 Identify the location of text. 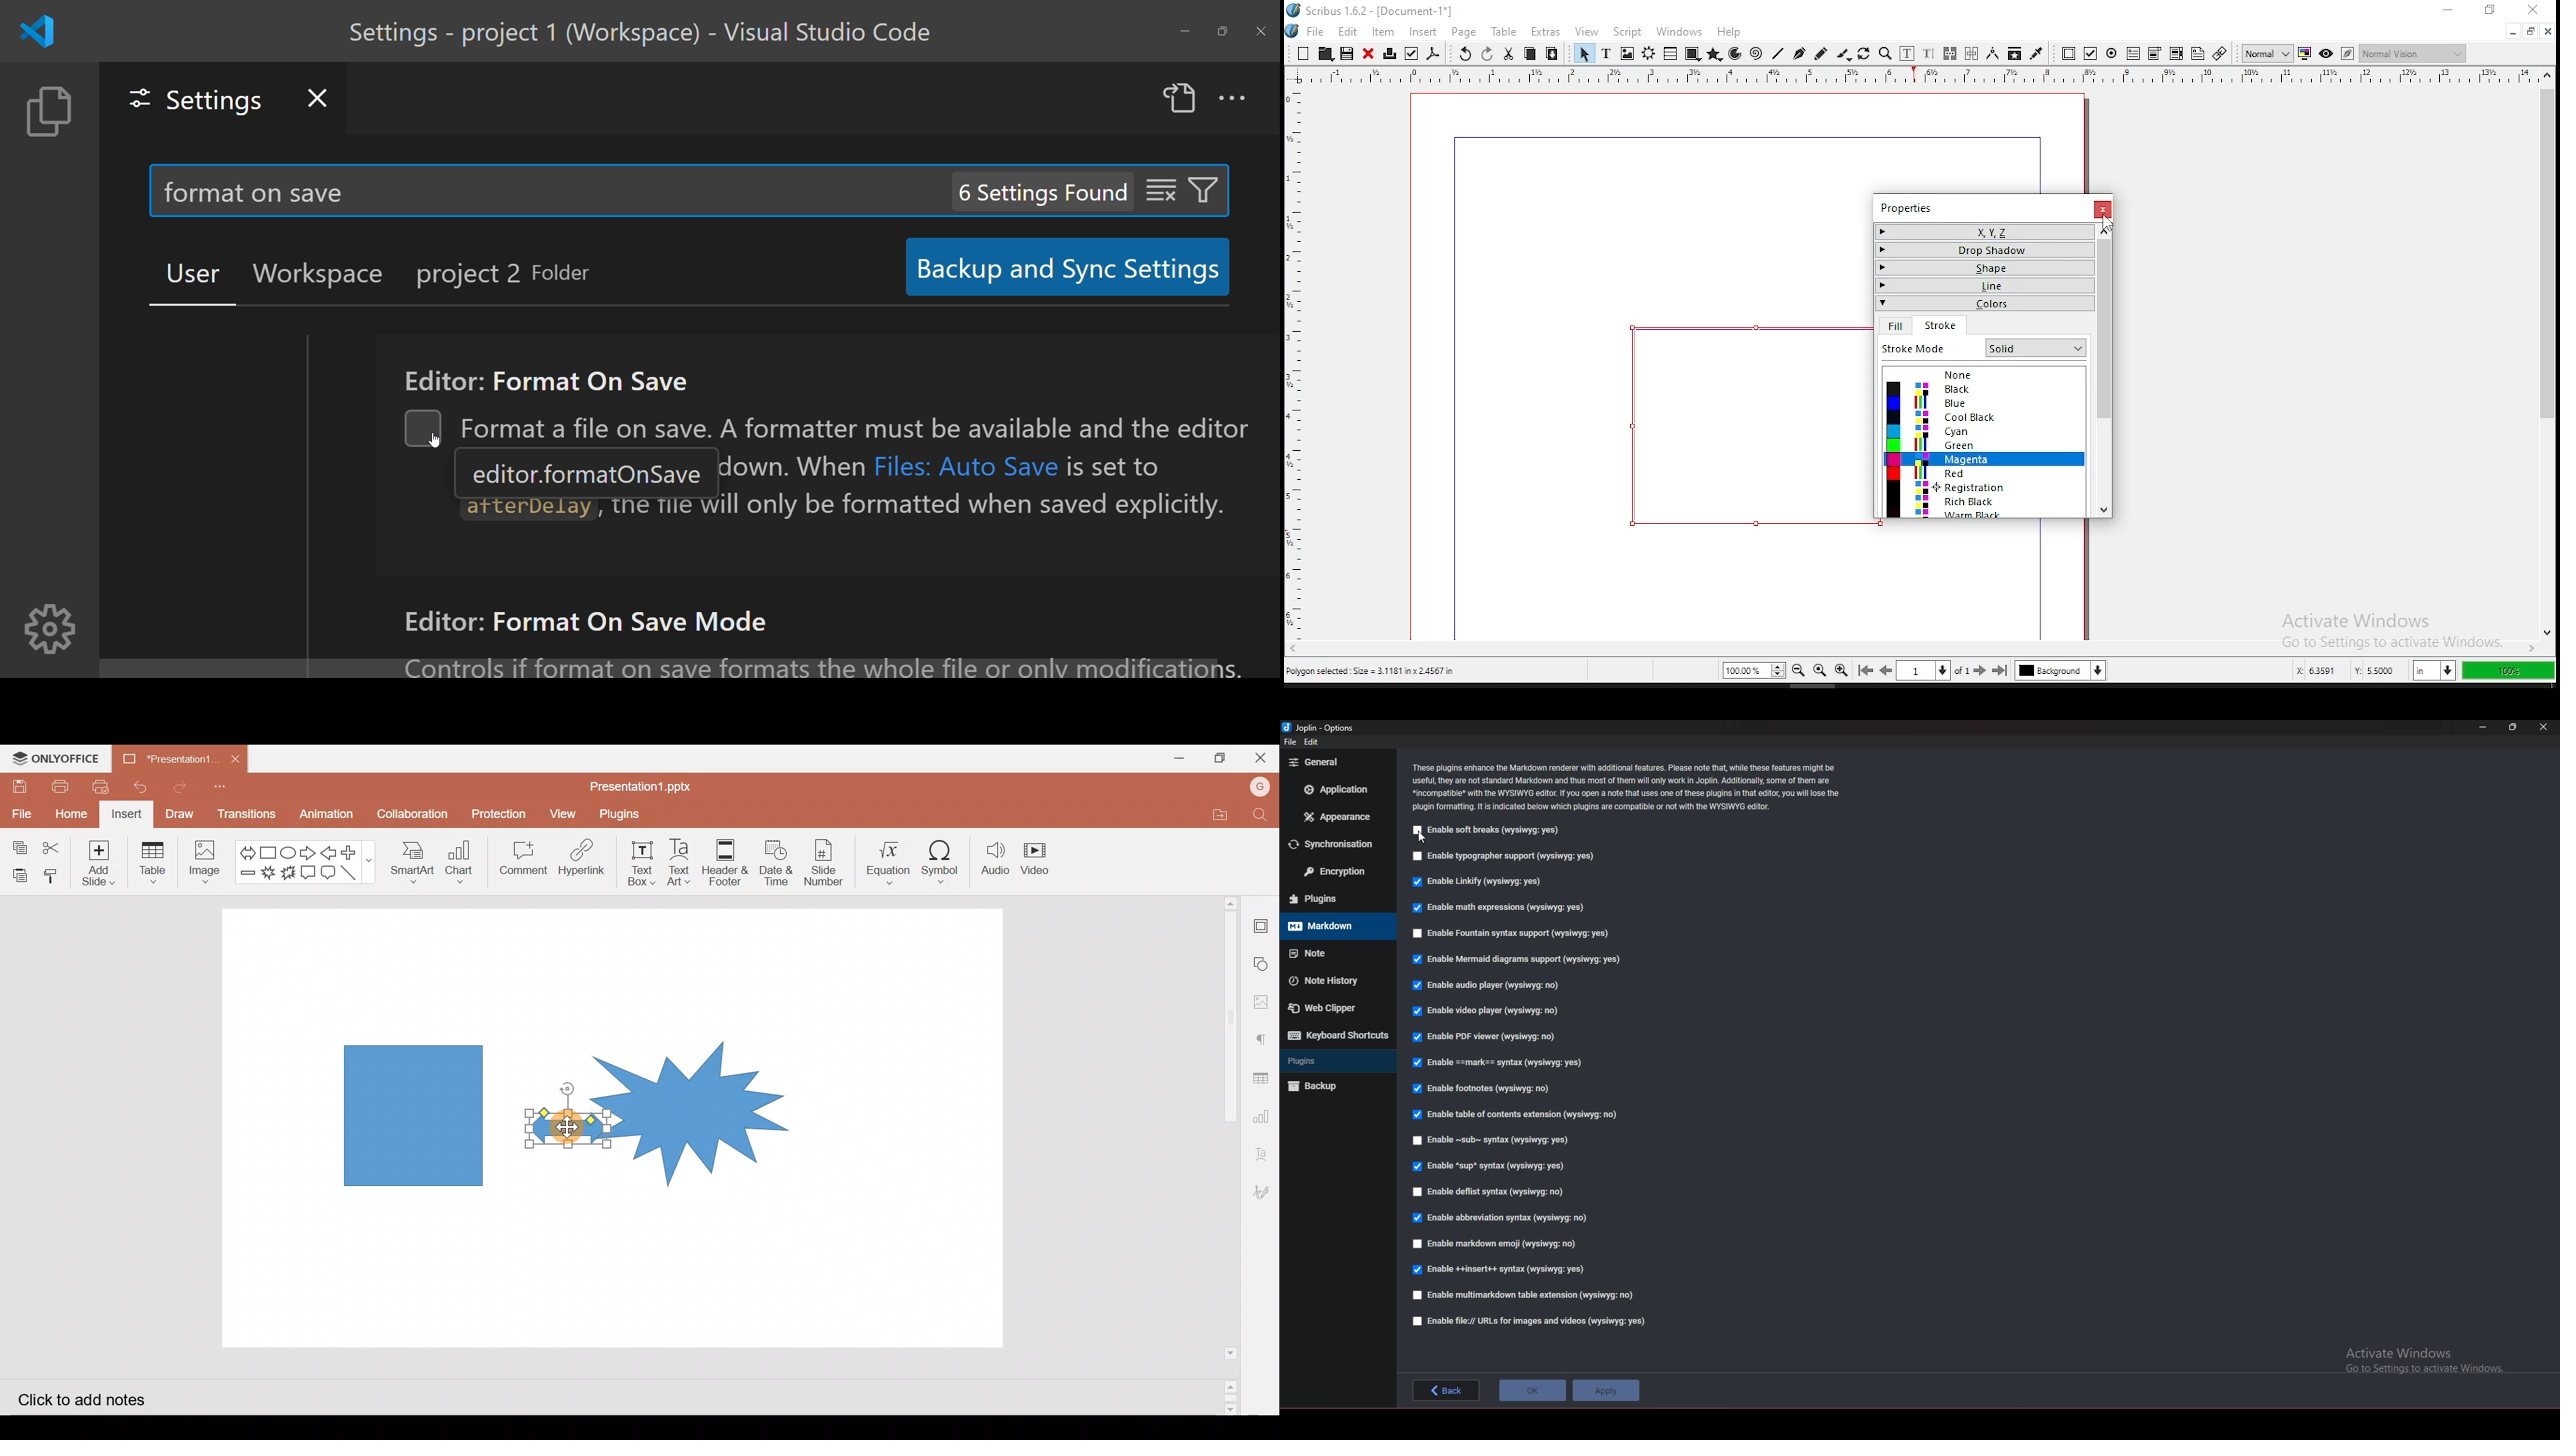
(1607, 53).